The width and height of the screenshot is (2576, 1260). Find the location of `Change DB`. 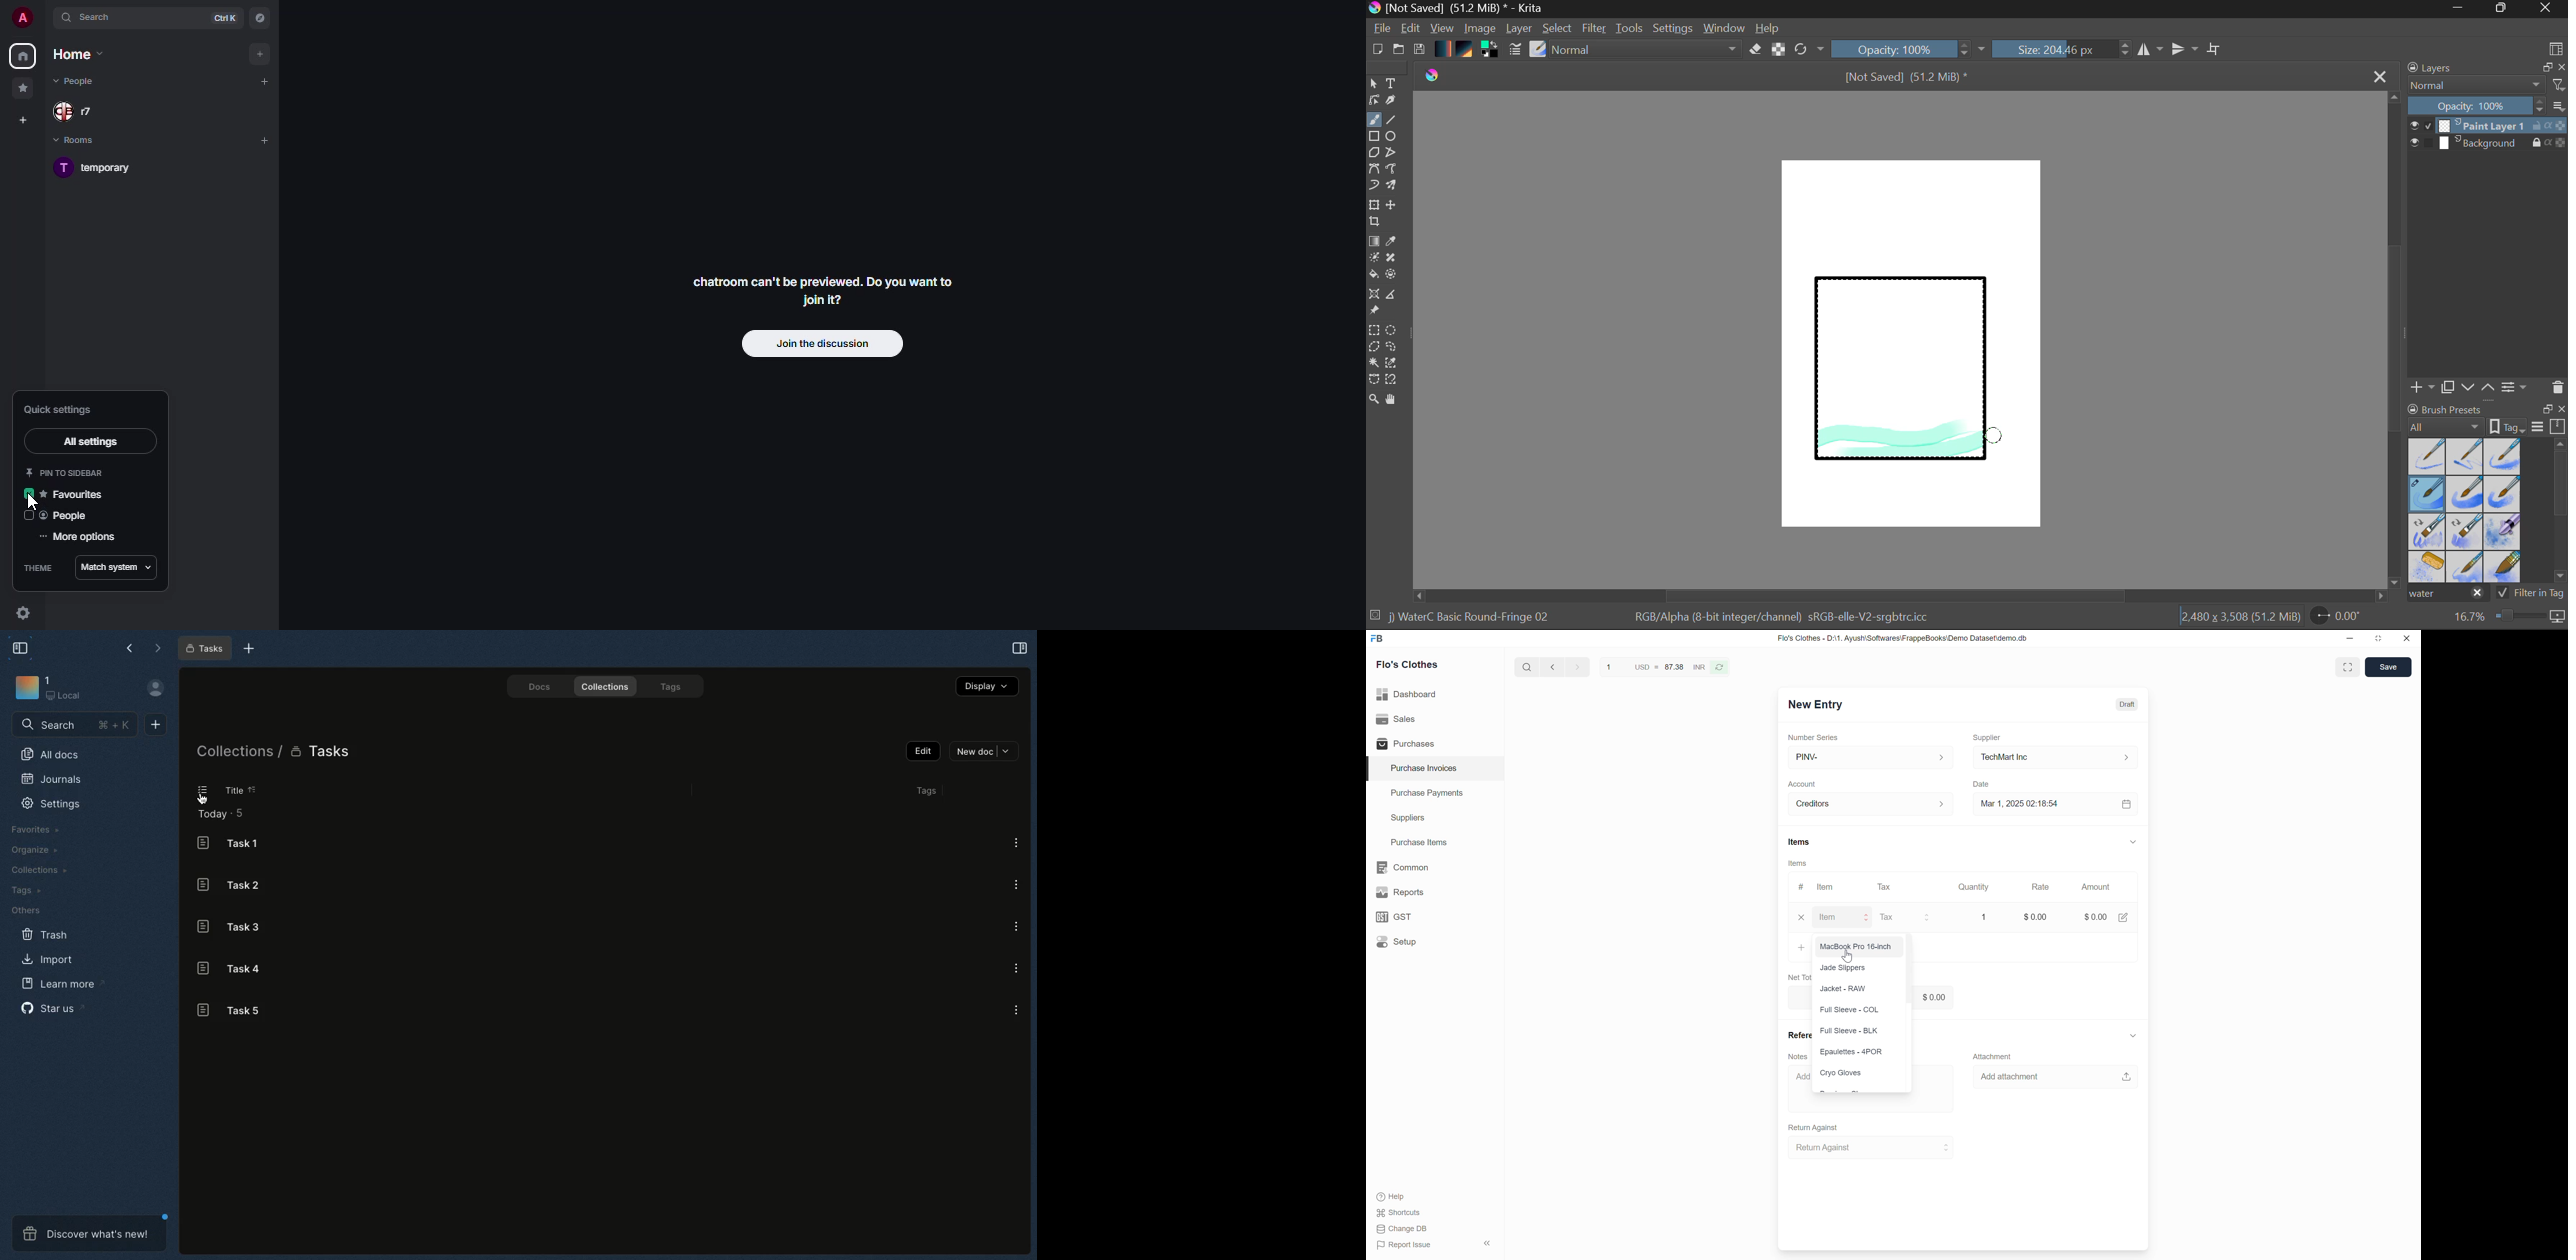

Change DB is located at coordinates (1403, 1229).